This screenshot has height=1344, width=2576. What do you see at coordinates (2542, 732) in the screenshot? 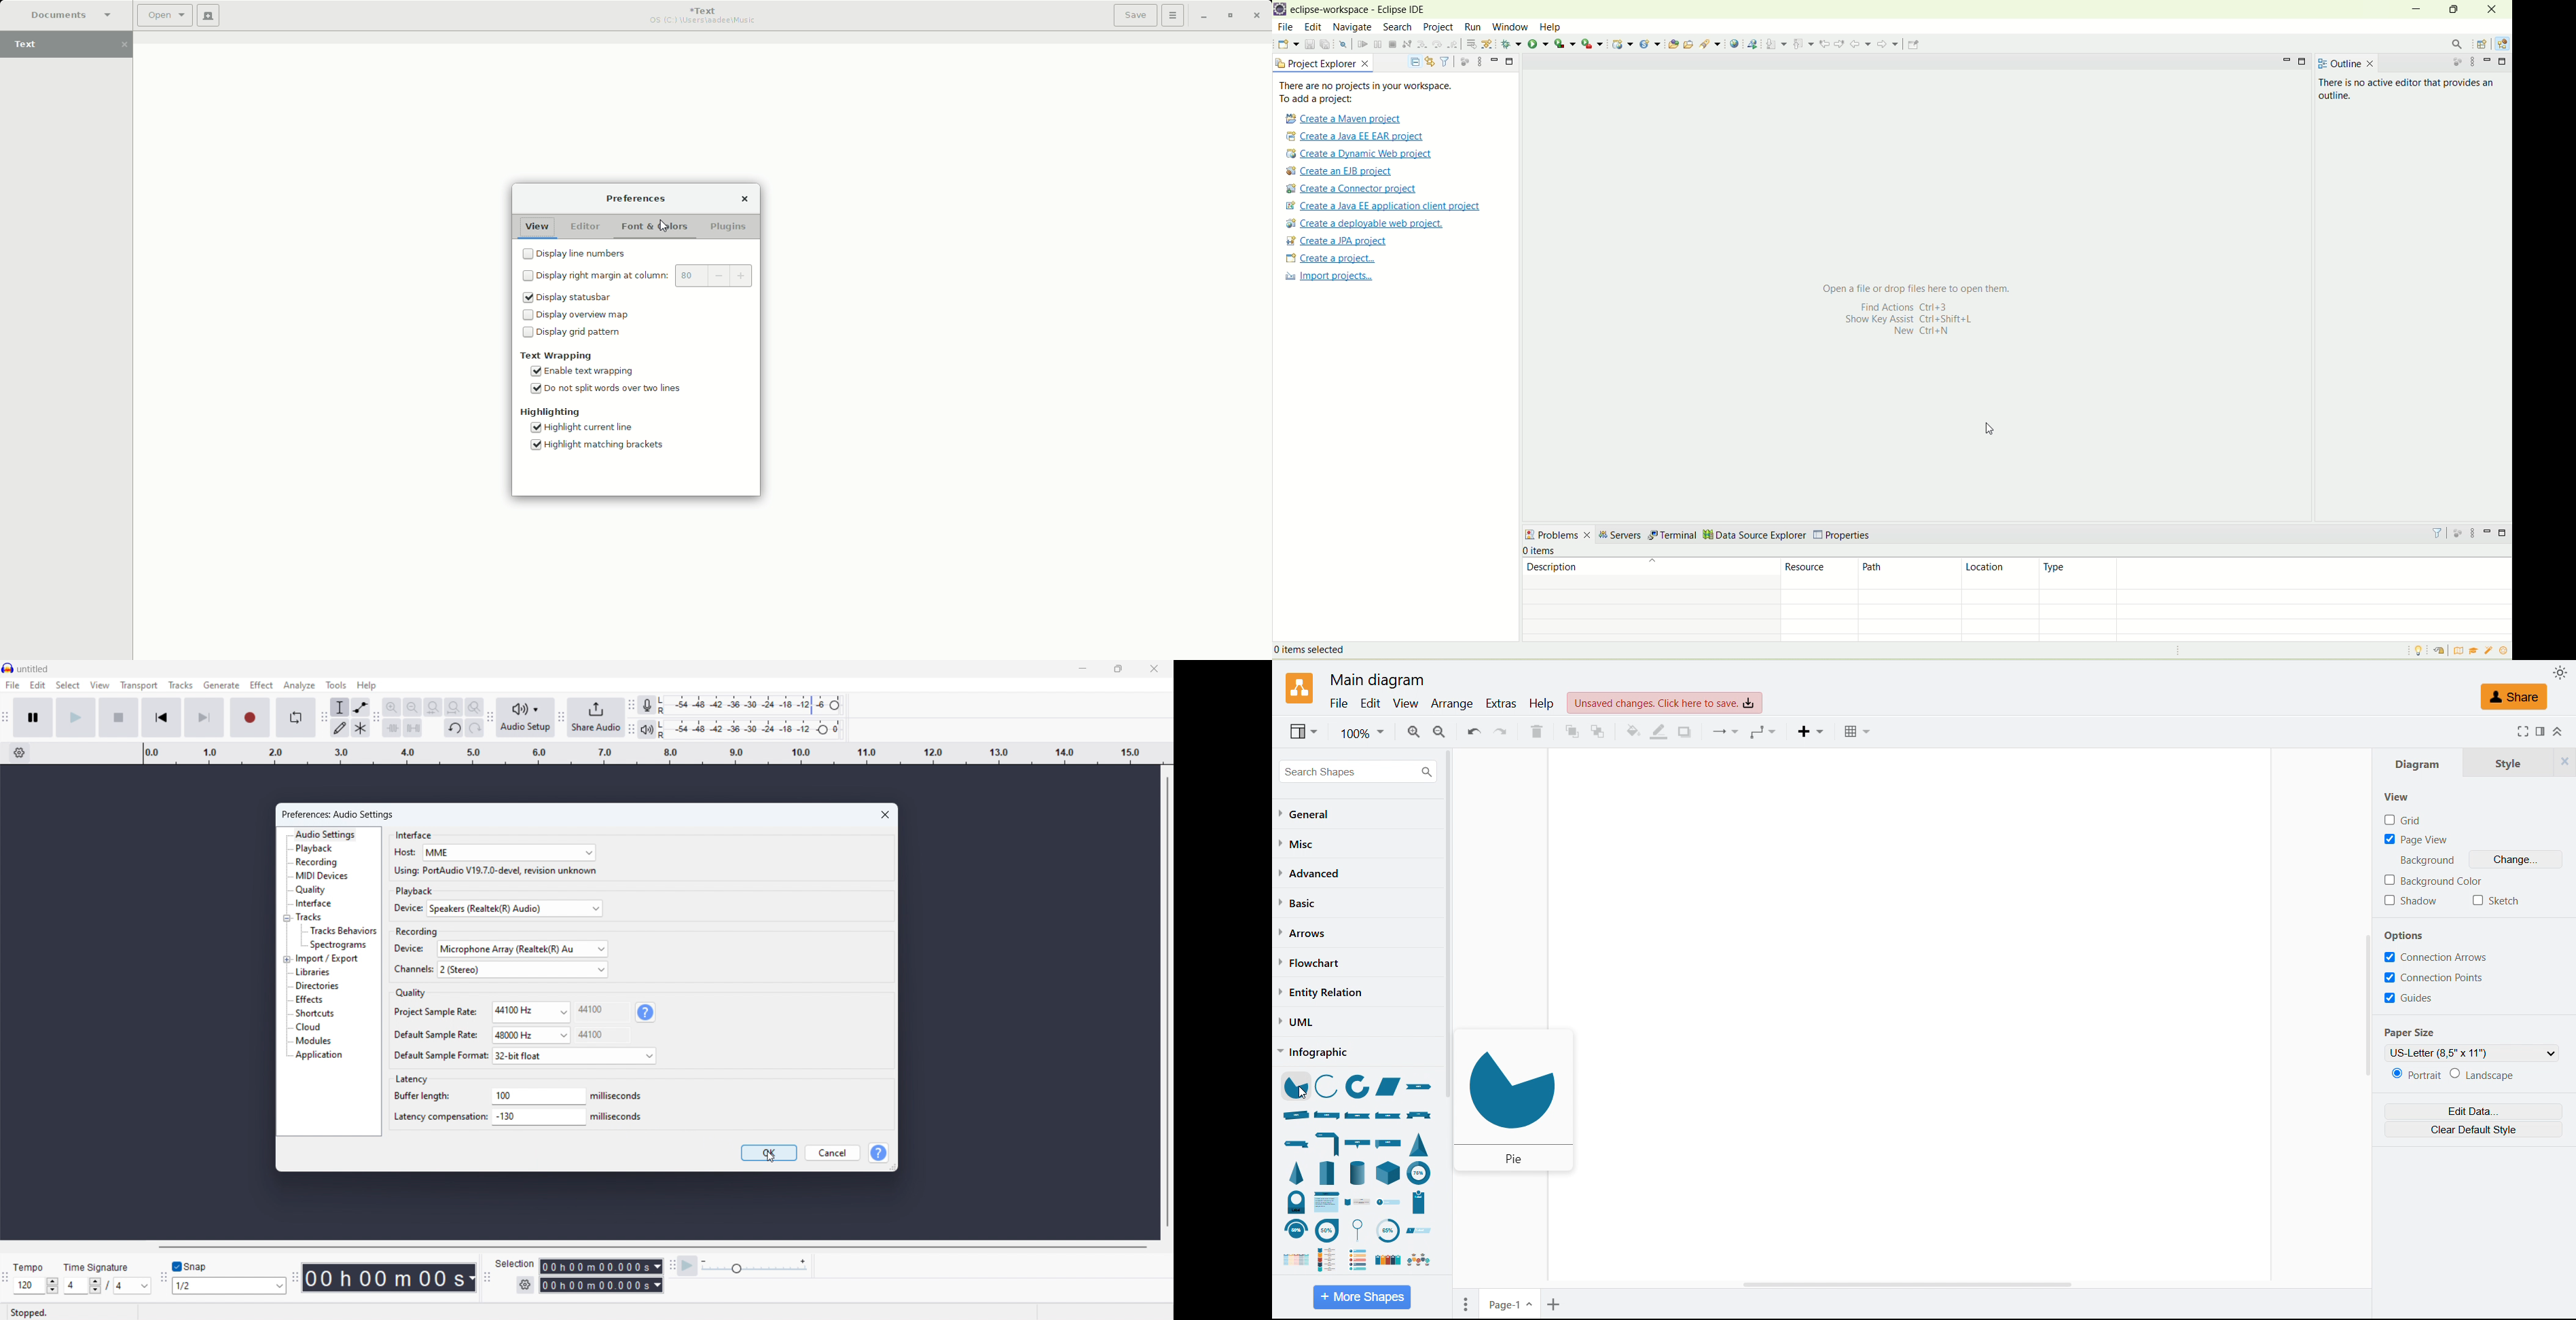
I see `Format ` at bounding box center [2542, 732].